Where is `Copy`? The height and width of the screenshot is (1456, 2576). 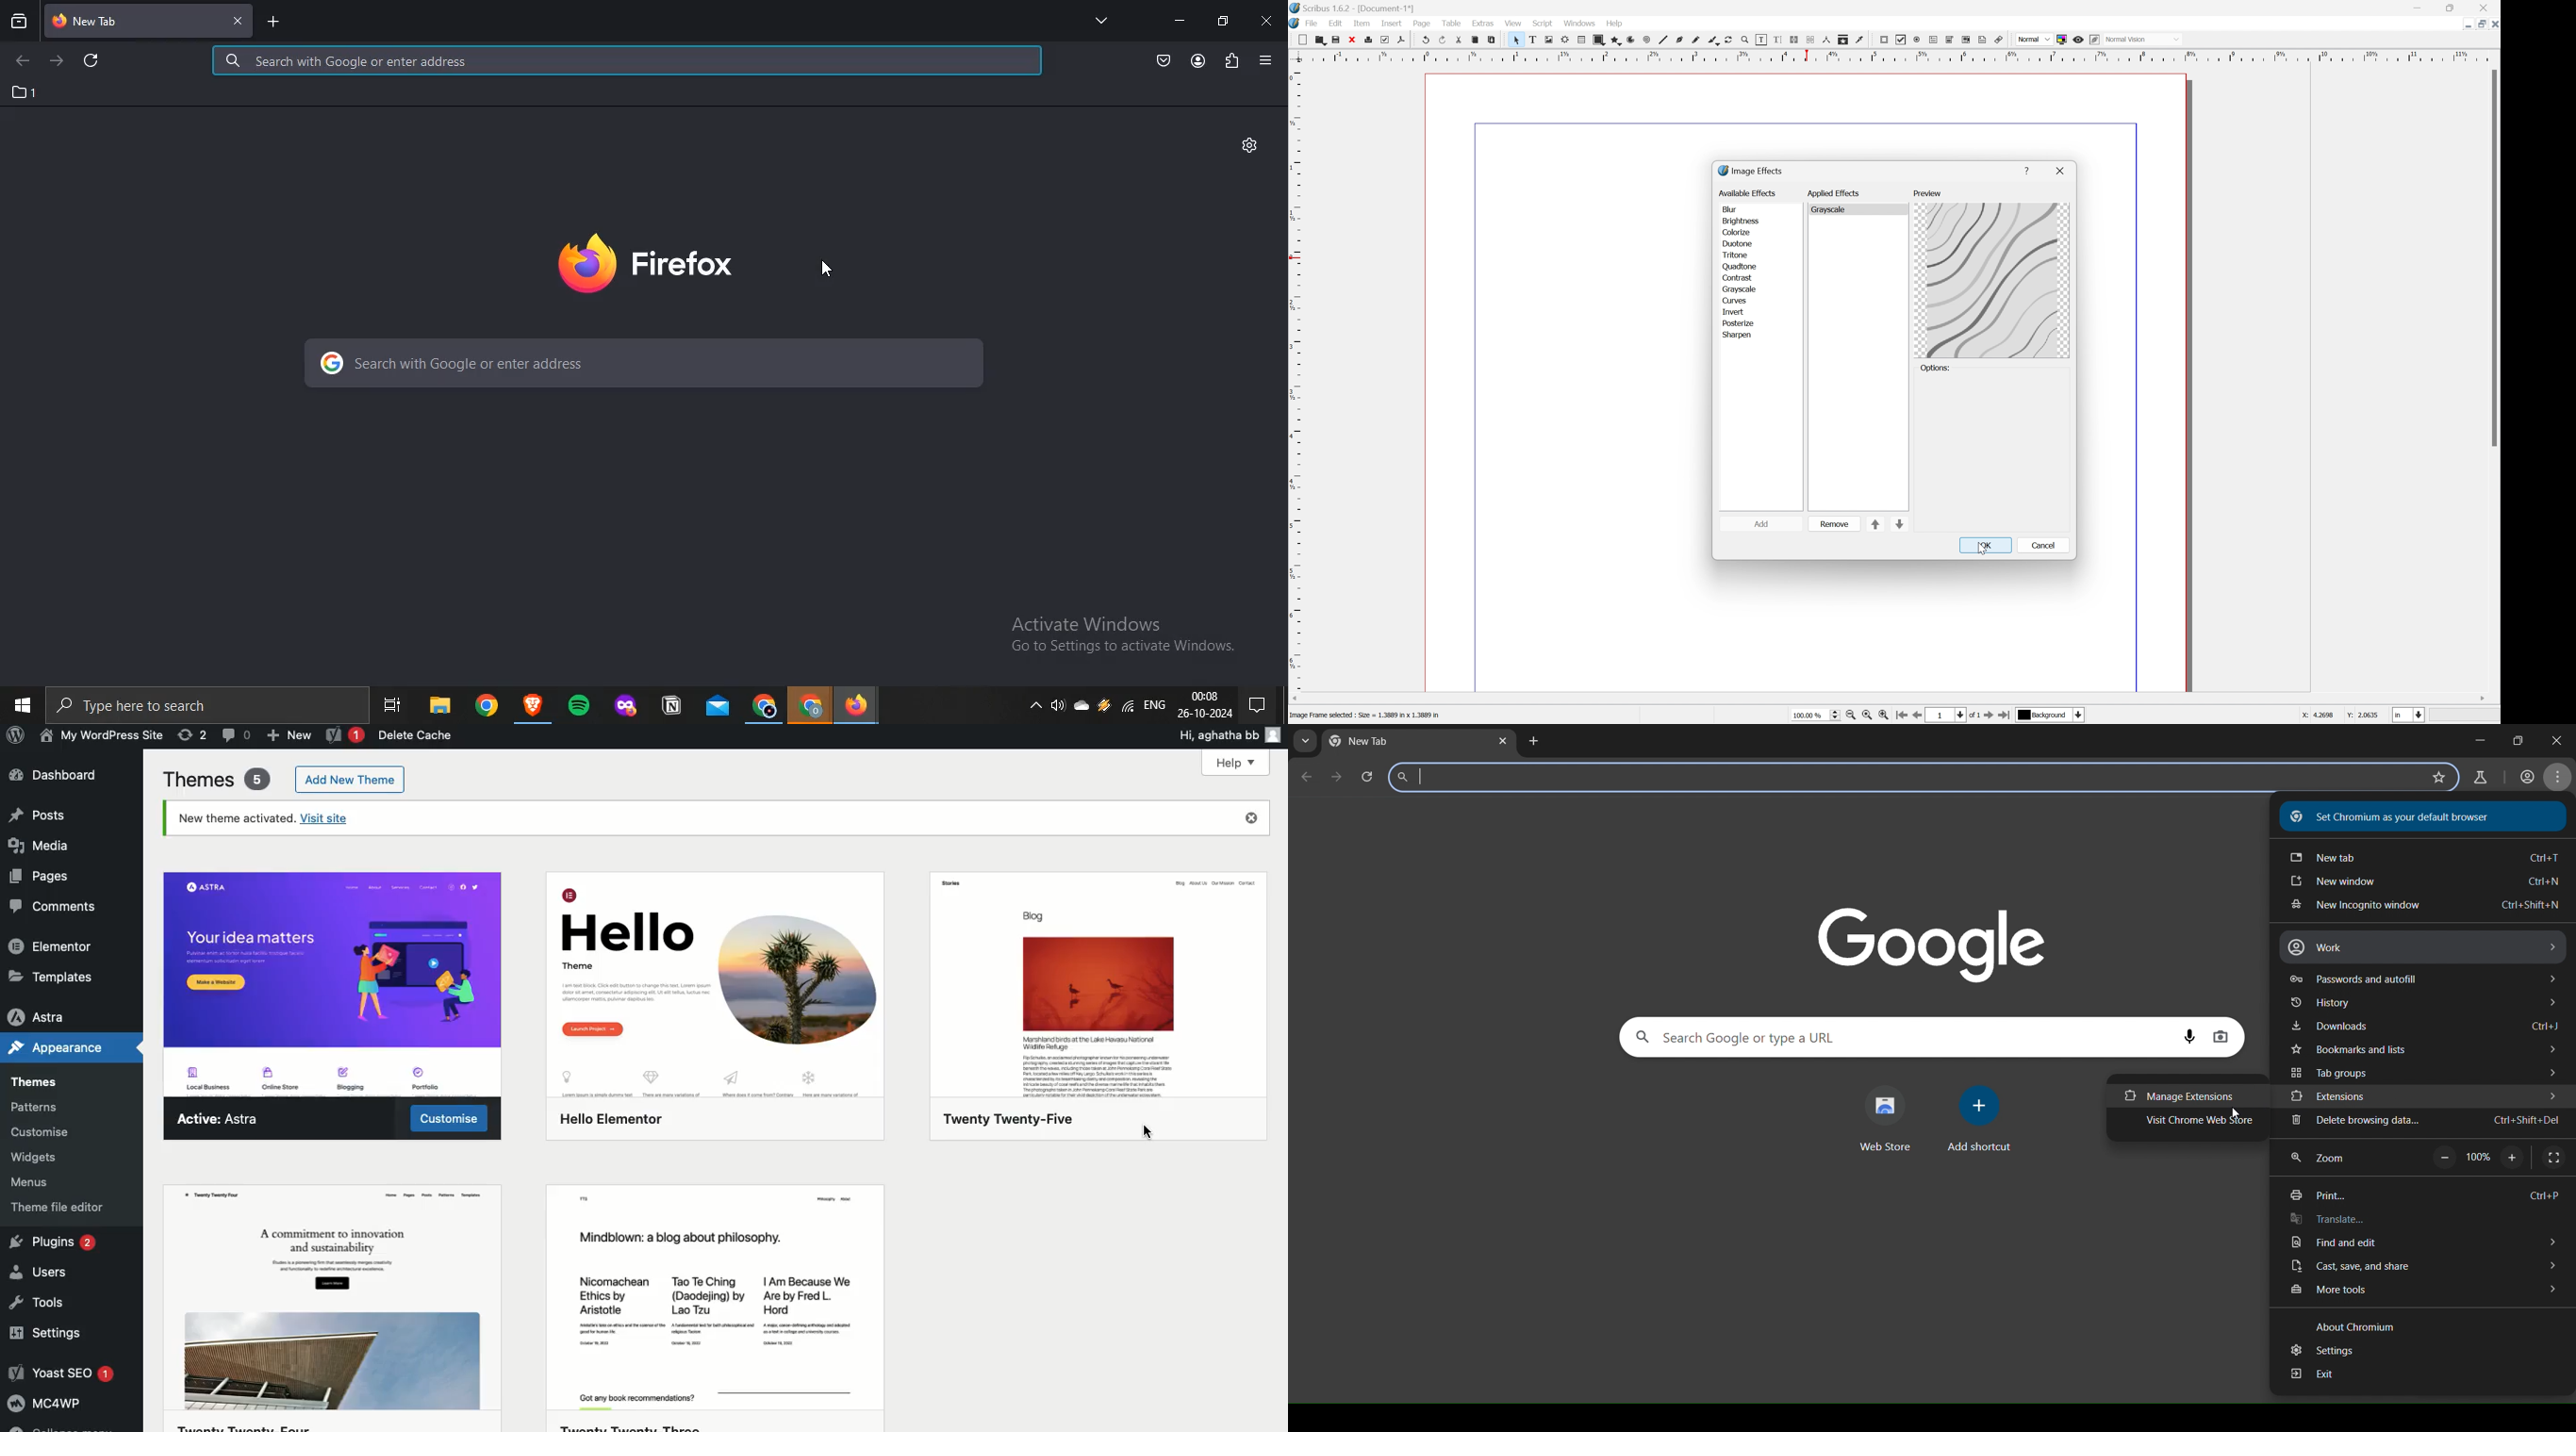
Copy is located at coordinates (1478, 39).